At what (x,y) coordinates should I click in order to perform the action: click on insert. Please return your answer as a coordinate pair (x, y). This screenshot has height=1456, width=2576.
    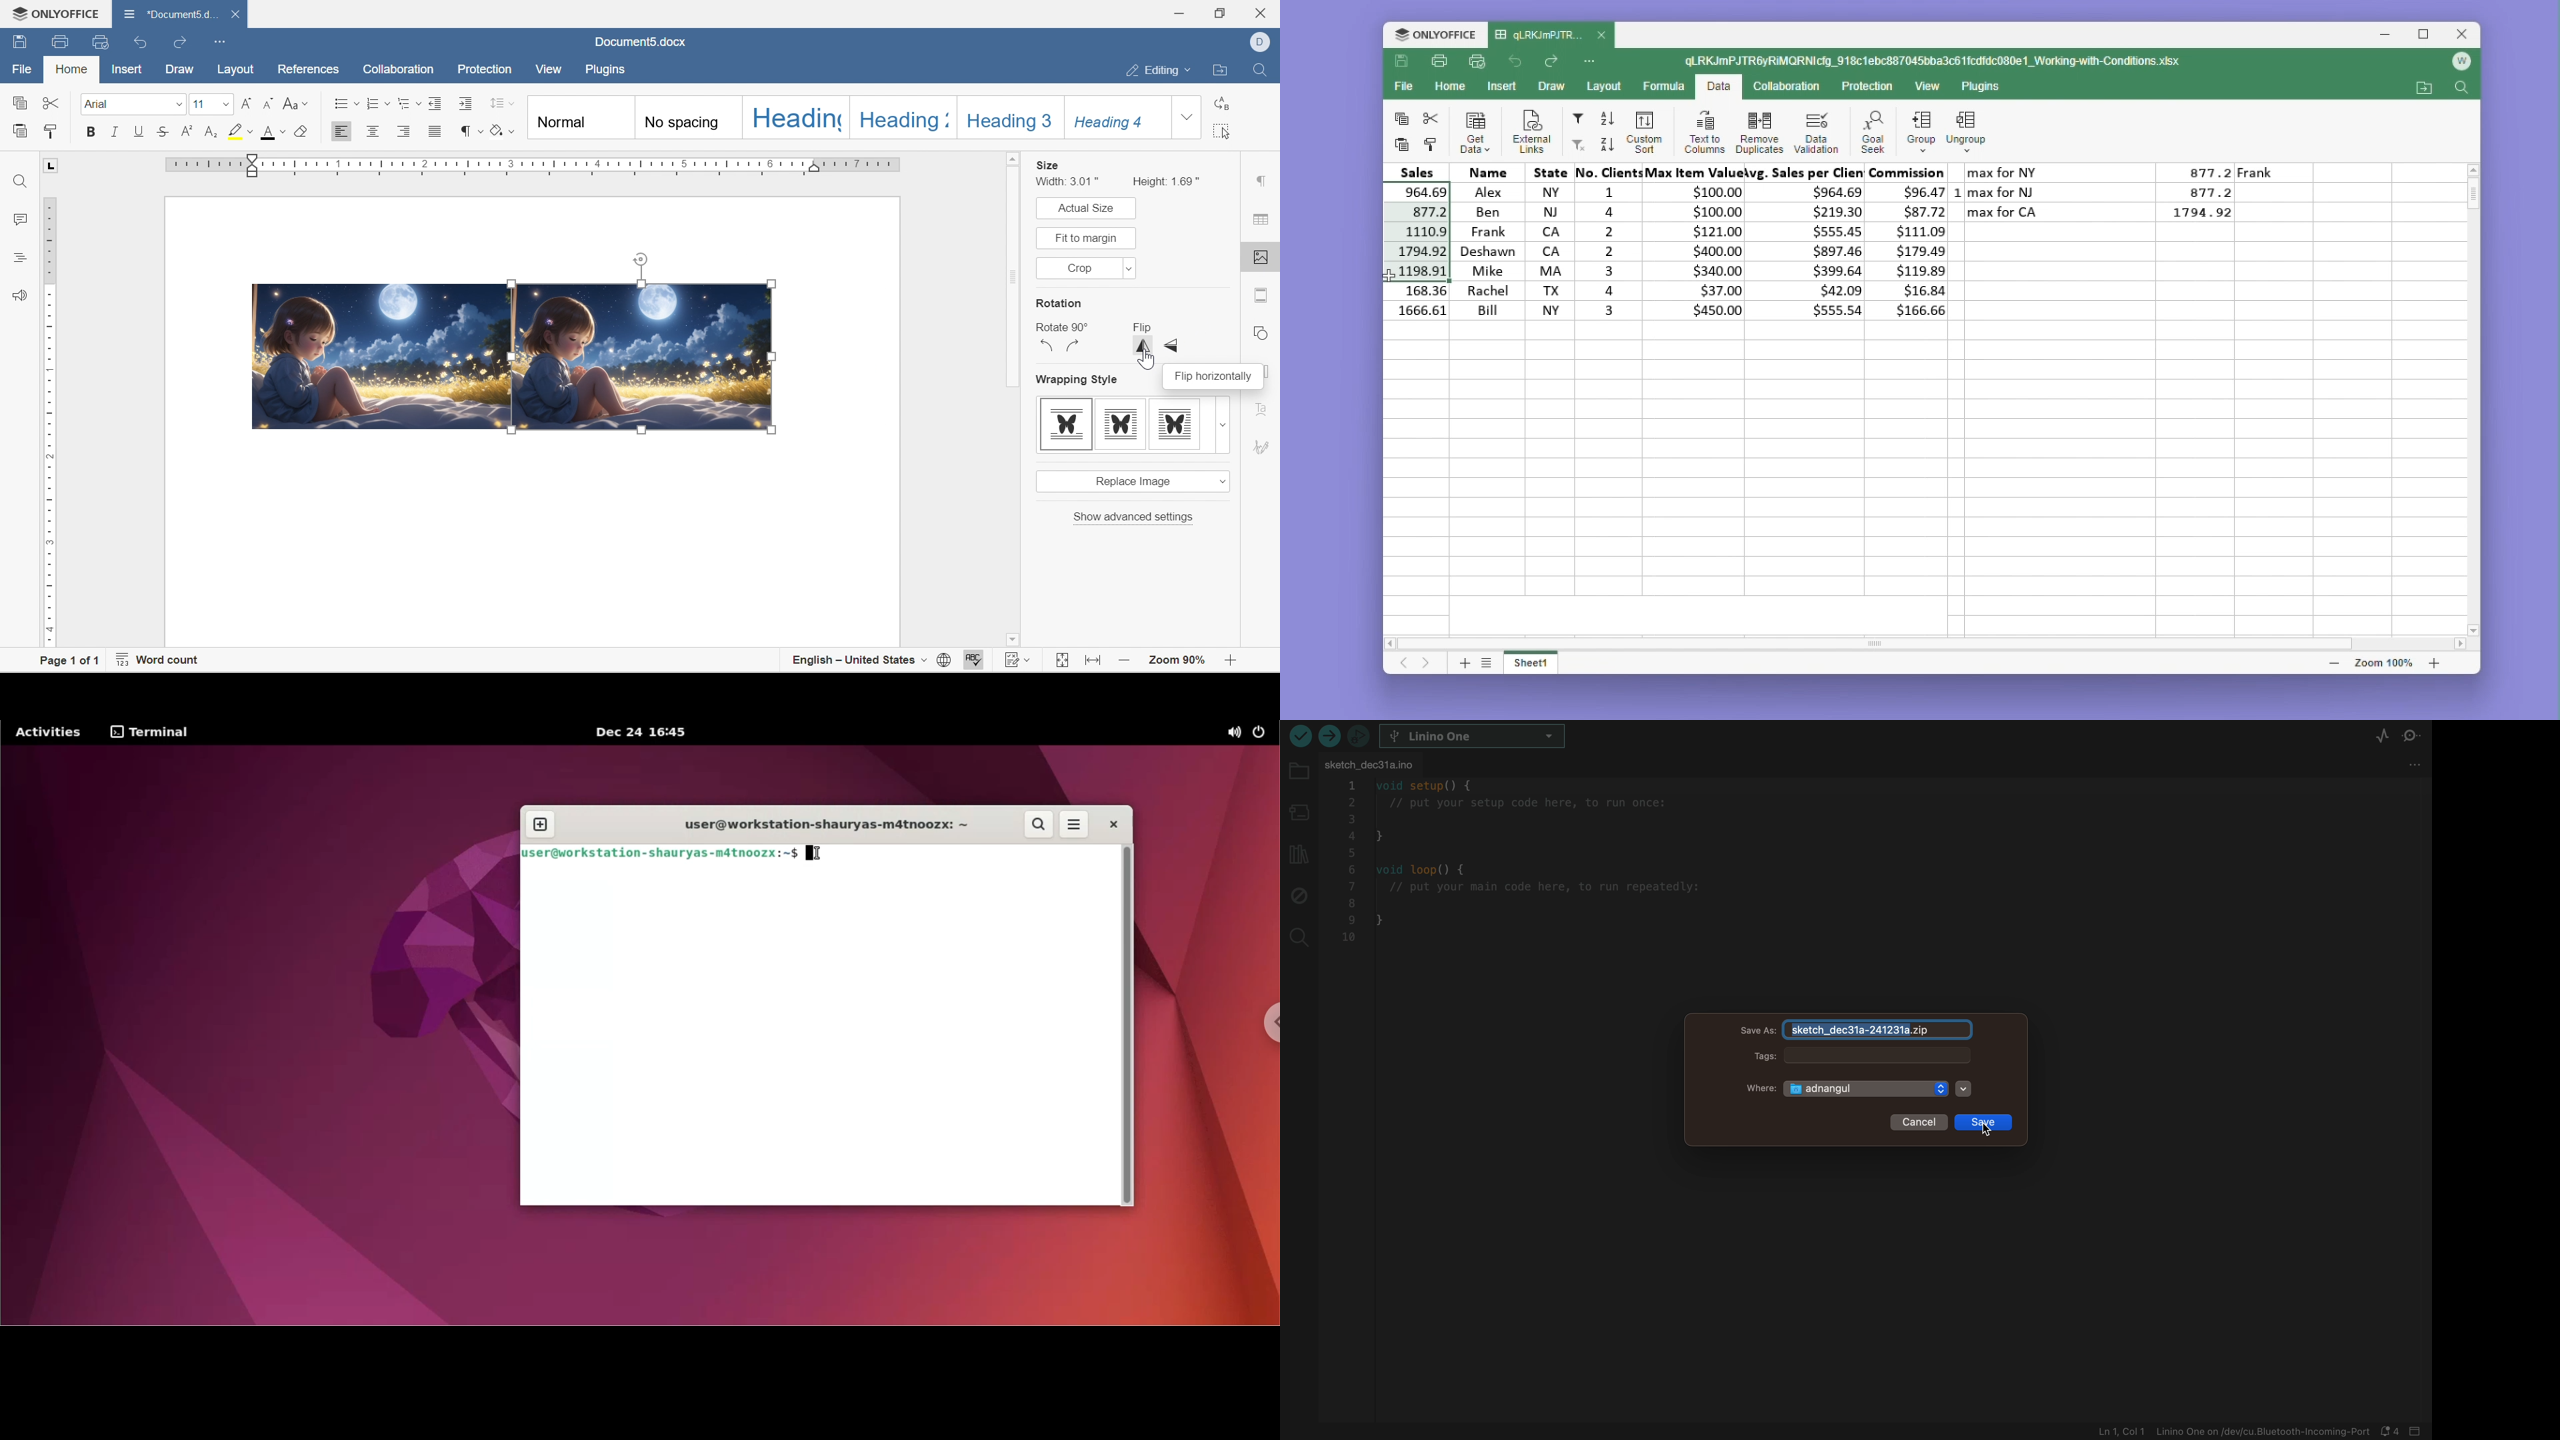
    Looking at the image, I should click on (127, 70).